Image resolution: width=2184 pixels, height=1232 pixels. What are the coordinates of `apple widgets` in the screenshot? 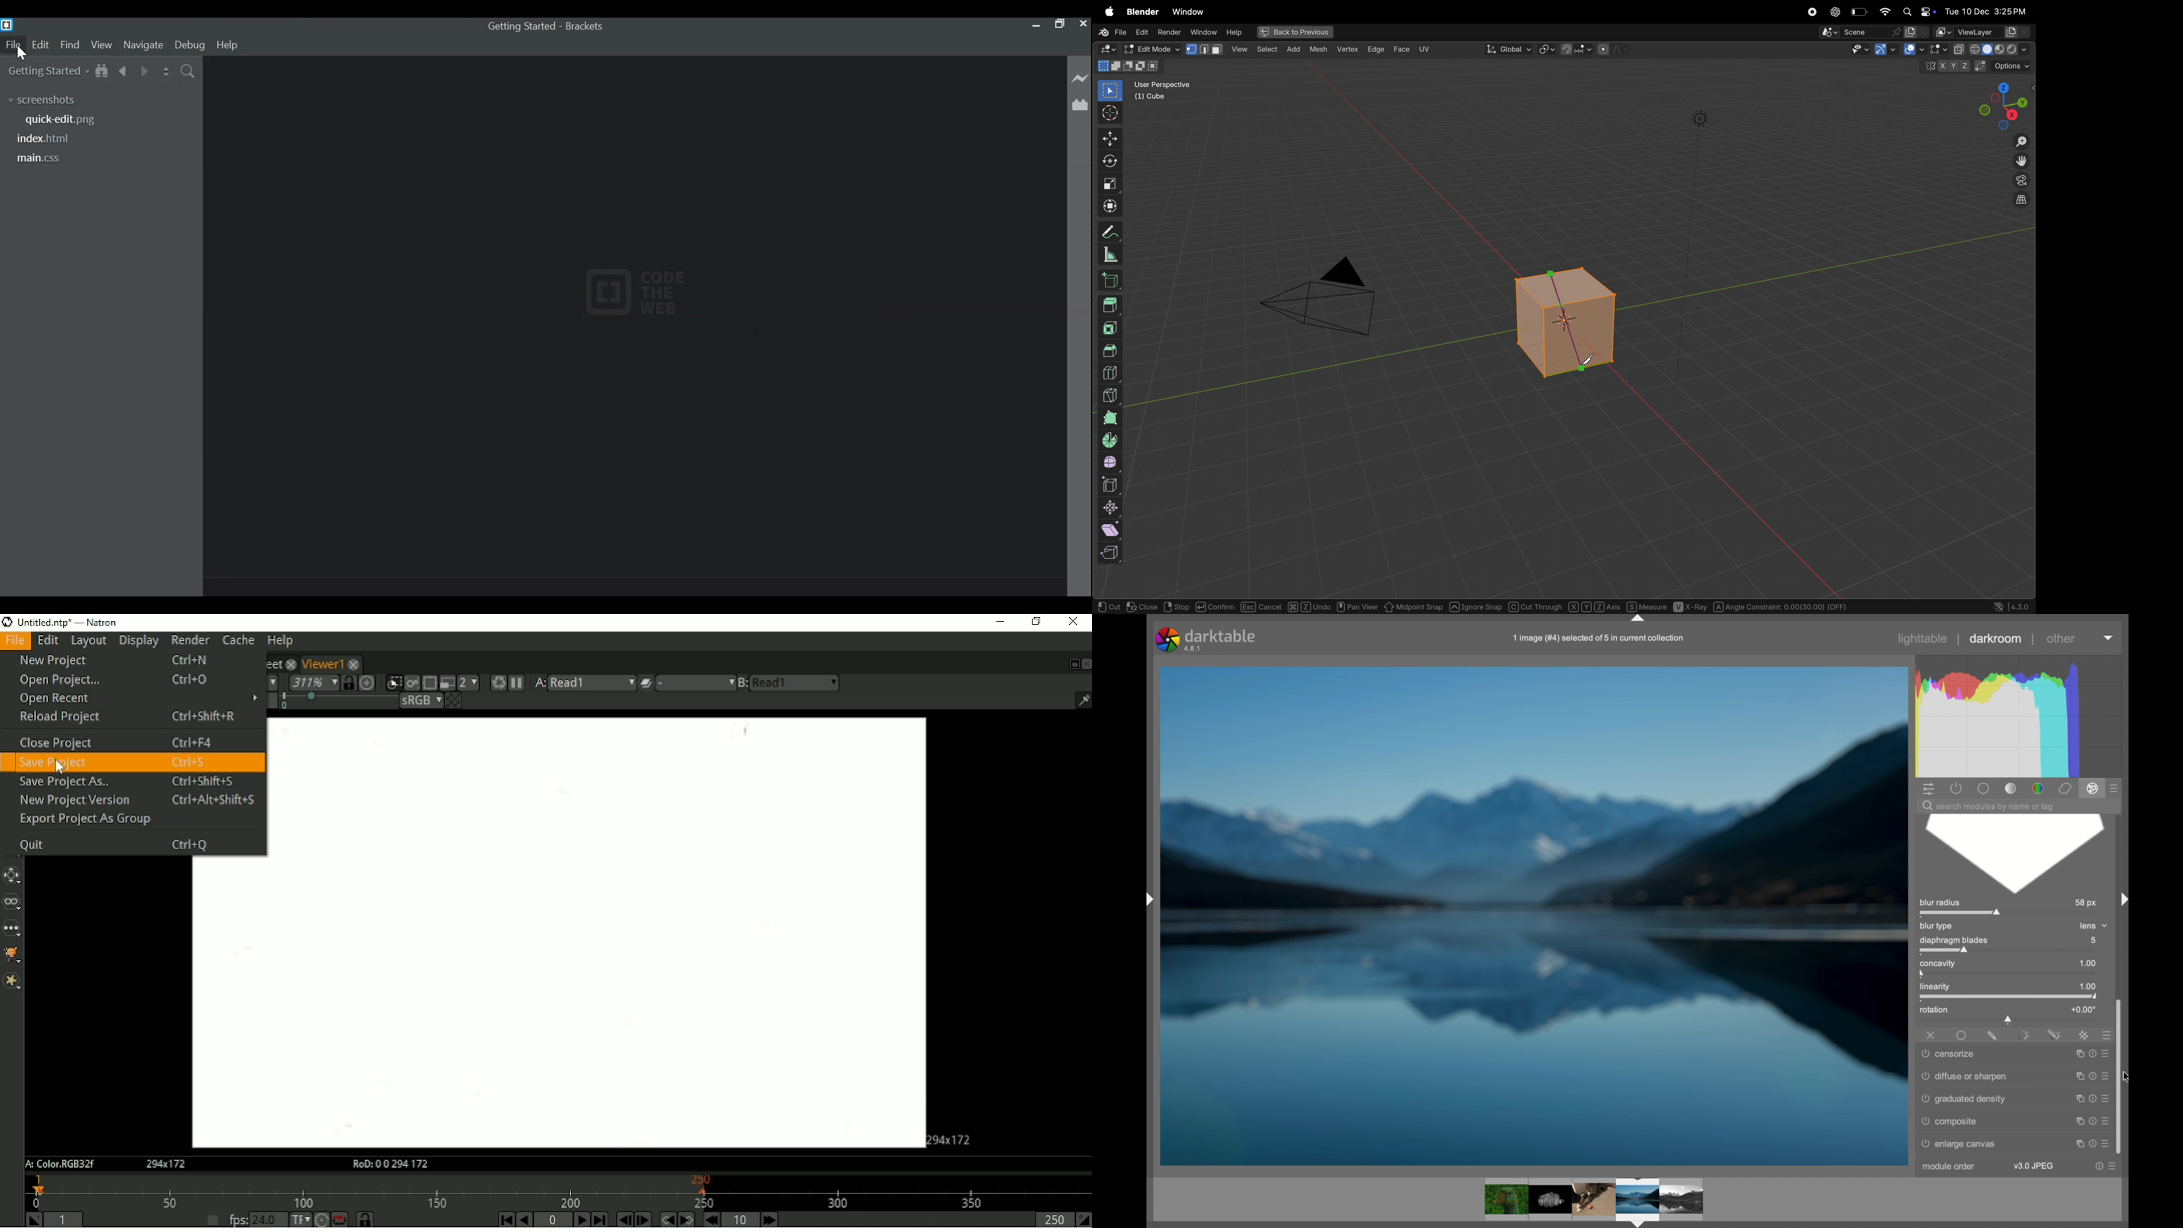 It's located at (1918, 11).